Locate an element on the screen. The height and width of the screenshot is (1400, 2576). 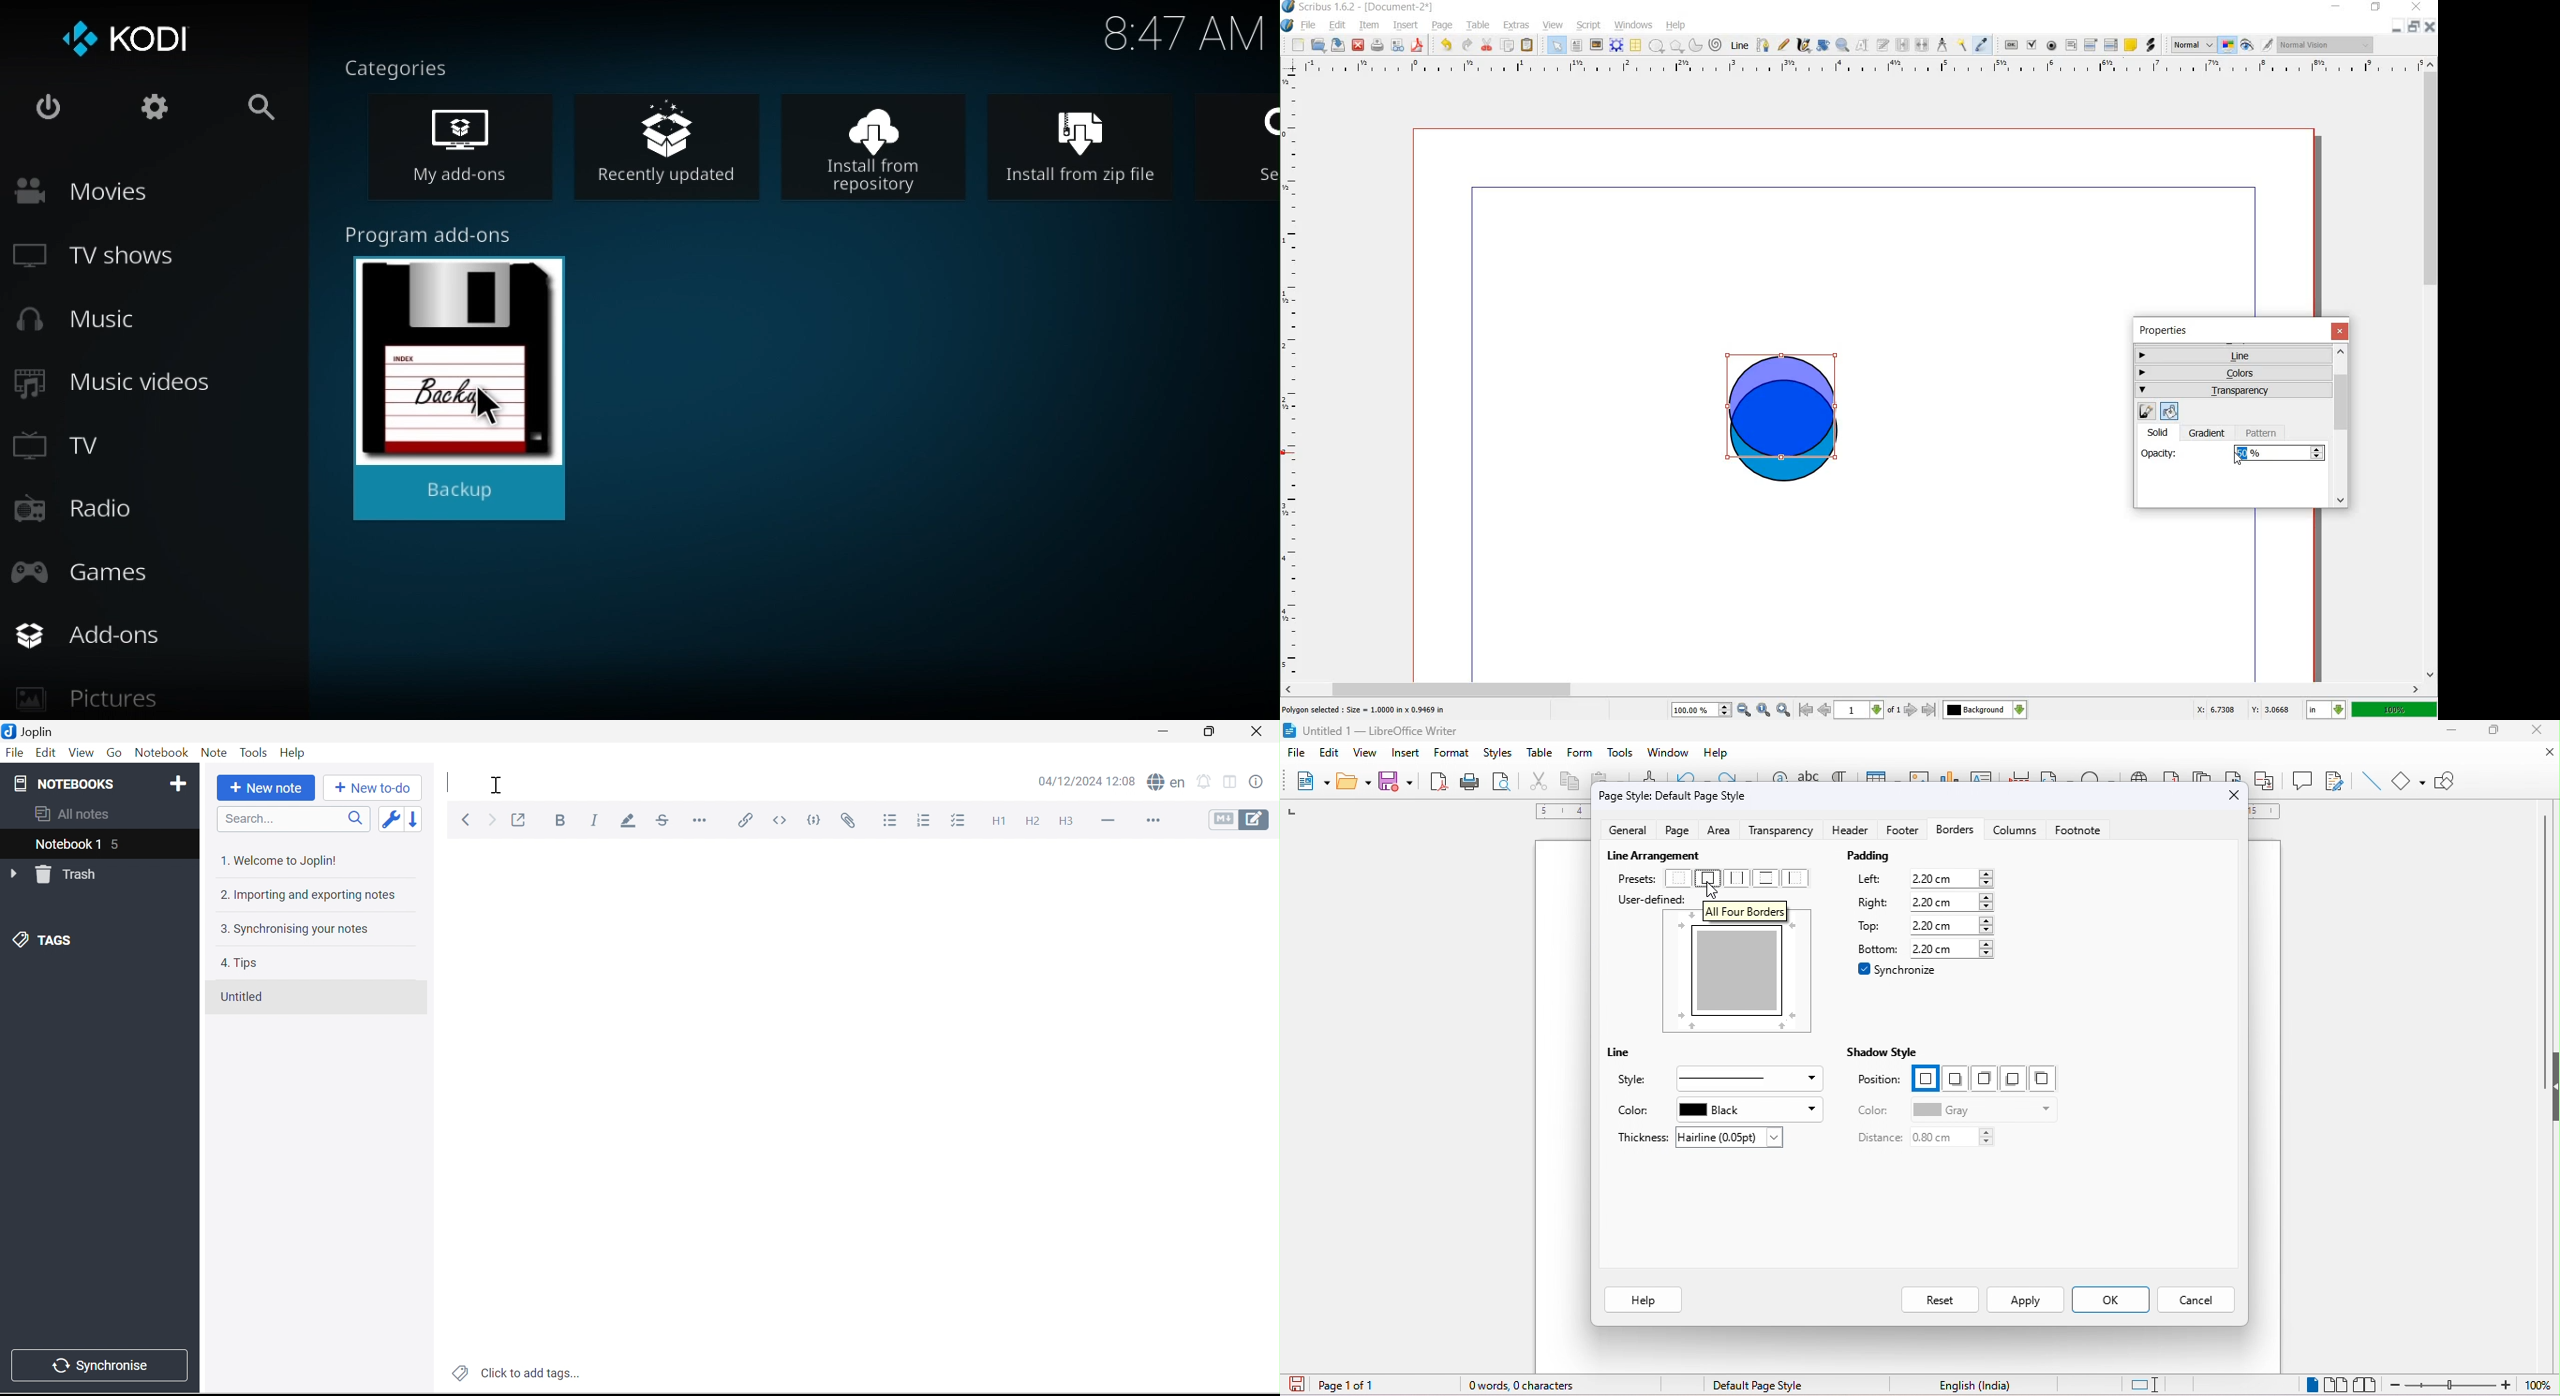
multiple page view is located at coordinates (2335, 1382).